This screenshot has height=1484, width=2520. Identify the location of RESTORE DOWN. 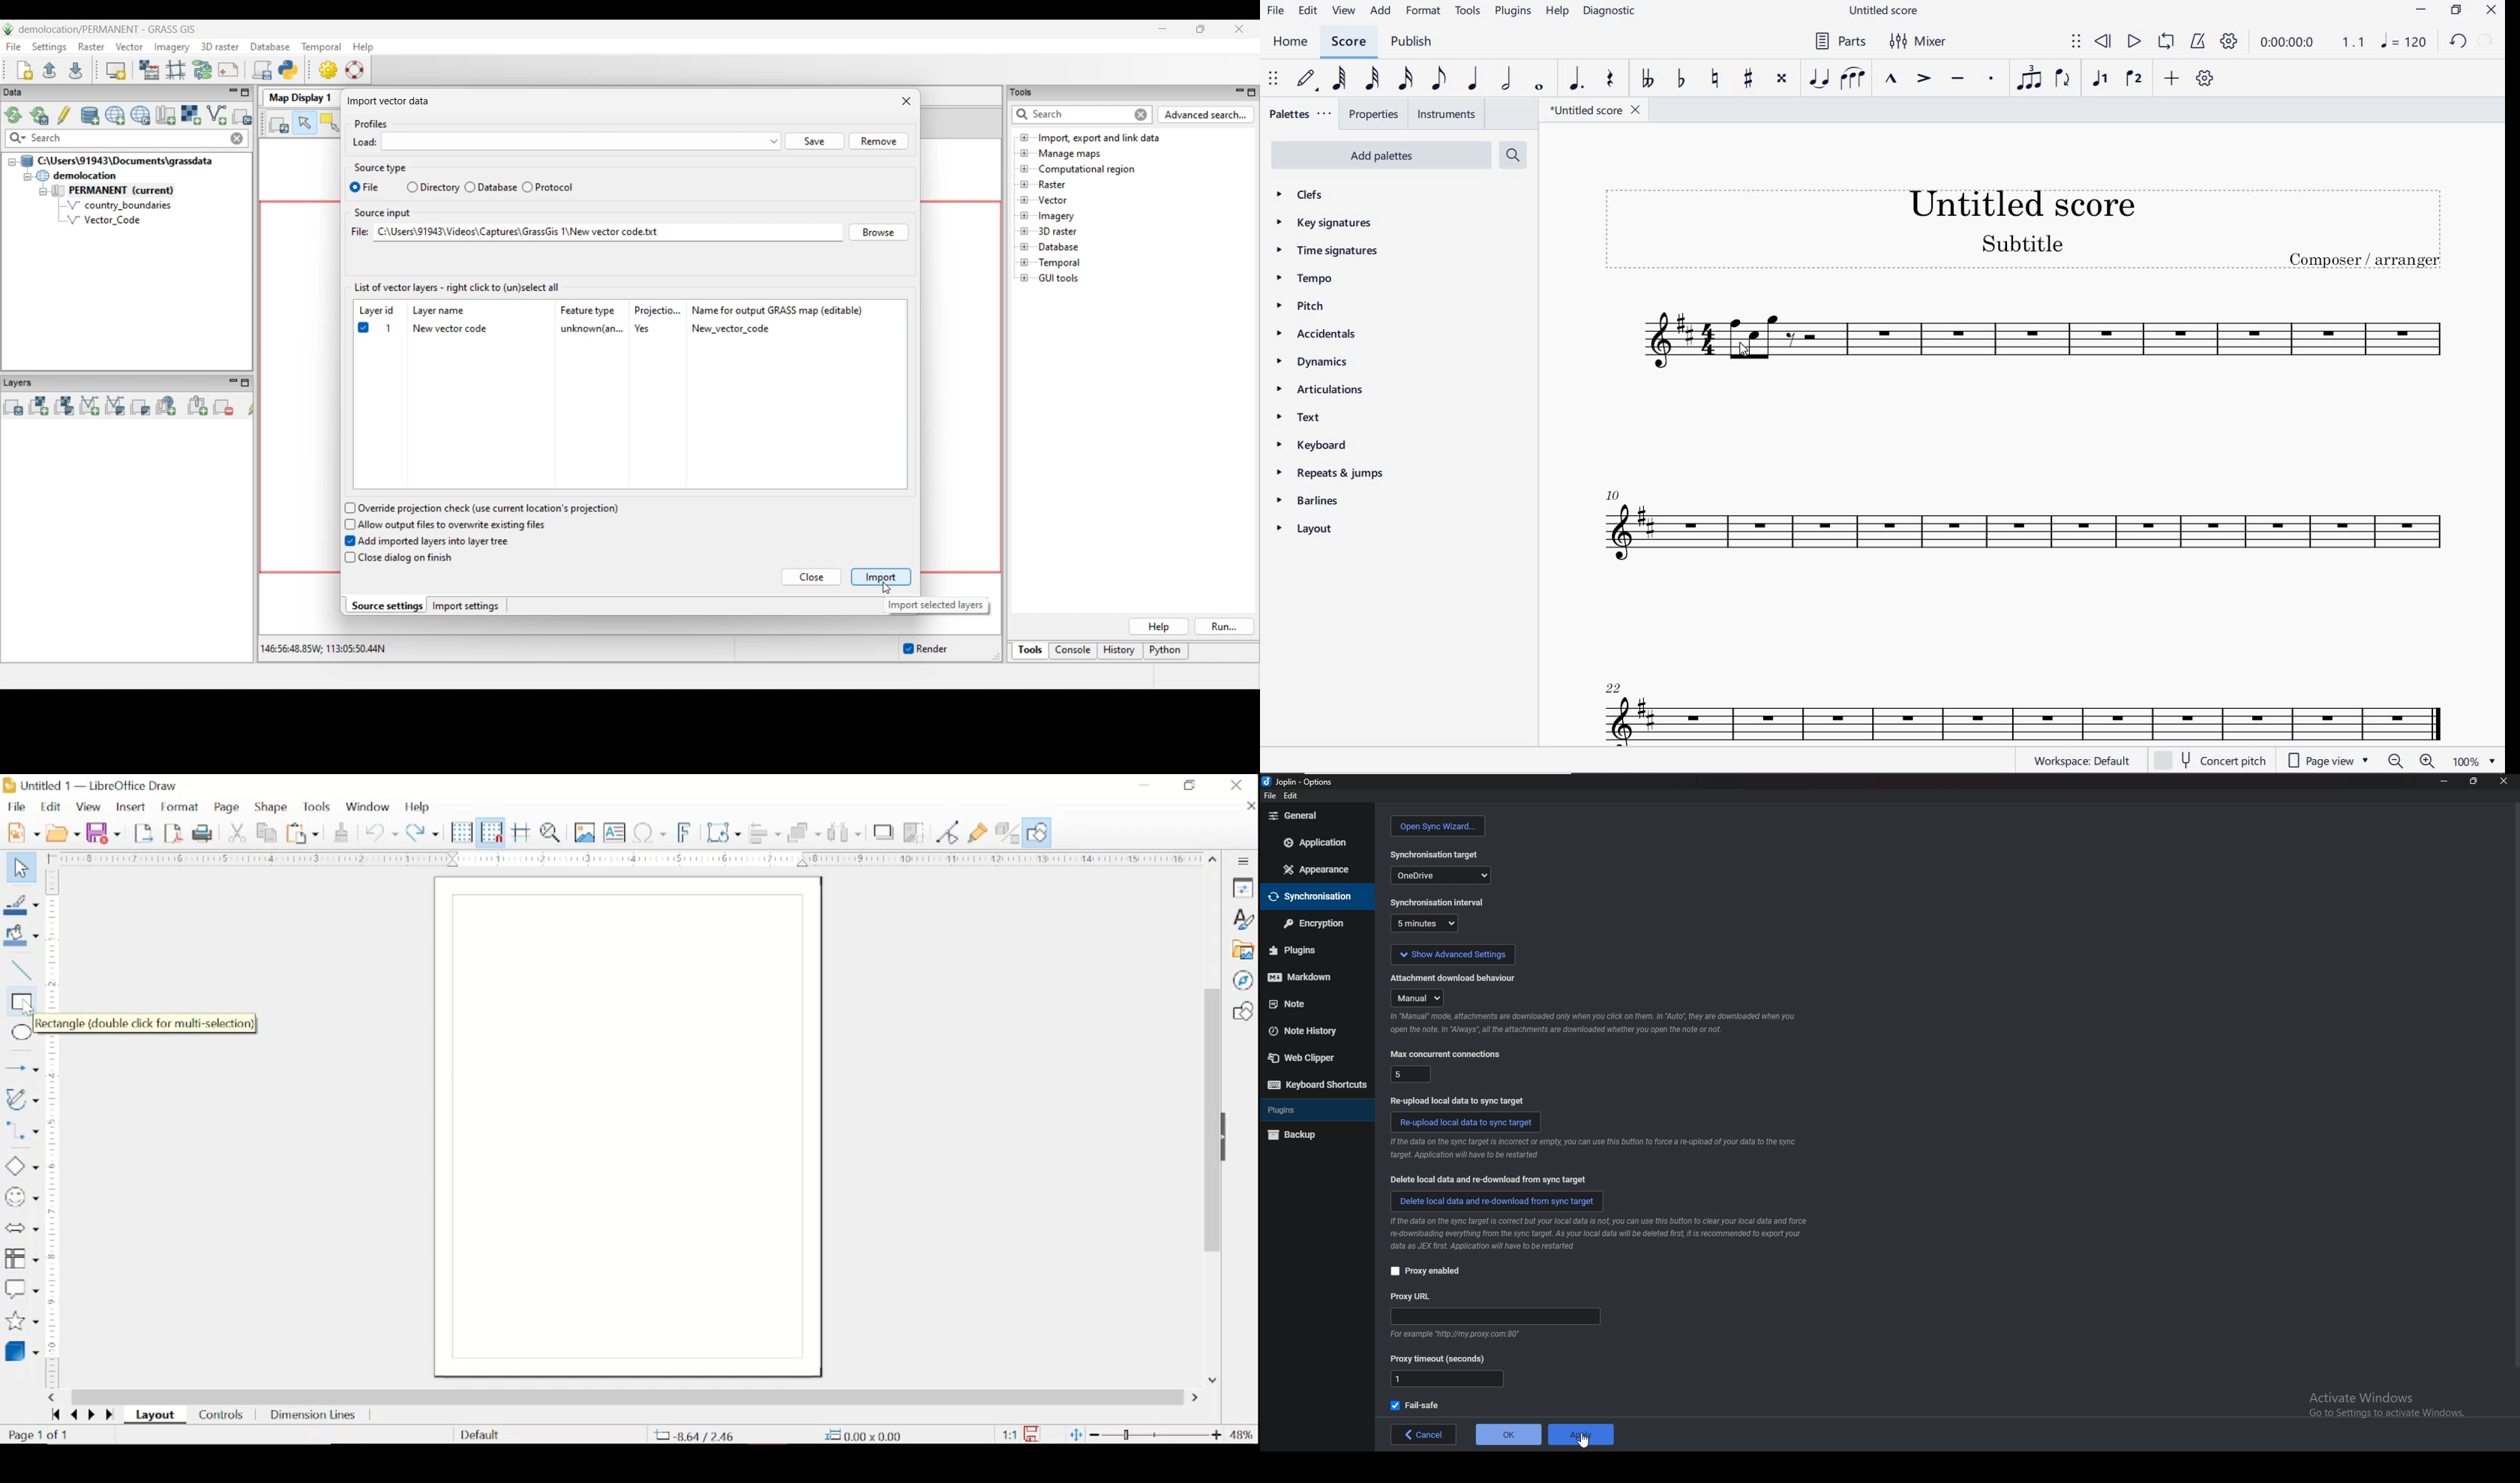
(2457, 10).